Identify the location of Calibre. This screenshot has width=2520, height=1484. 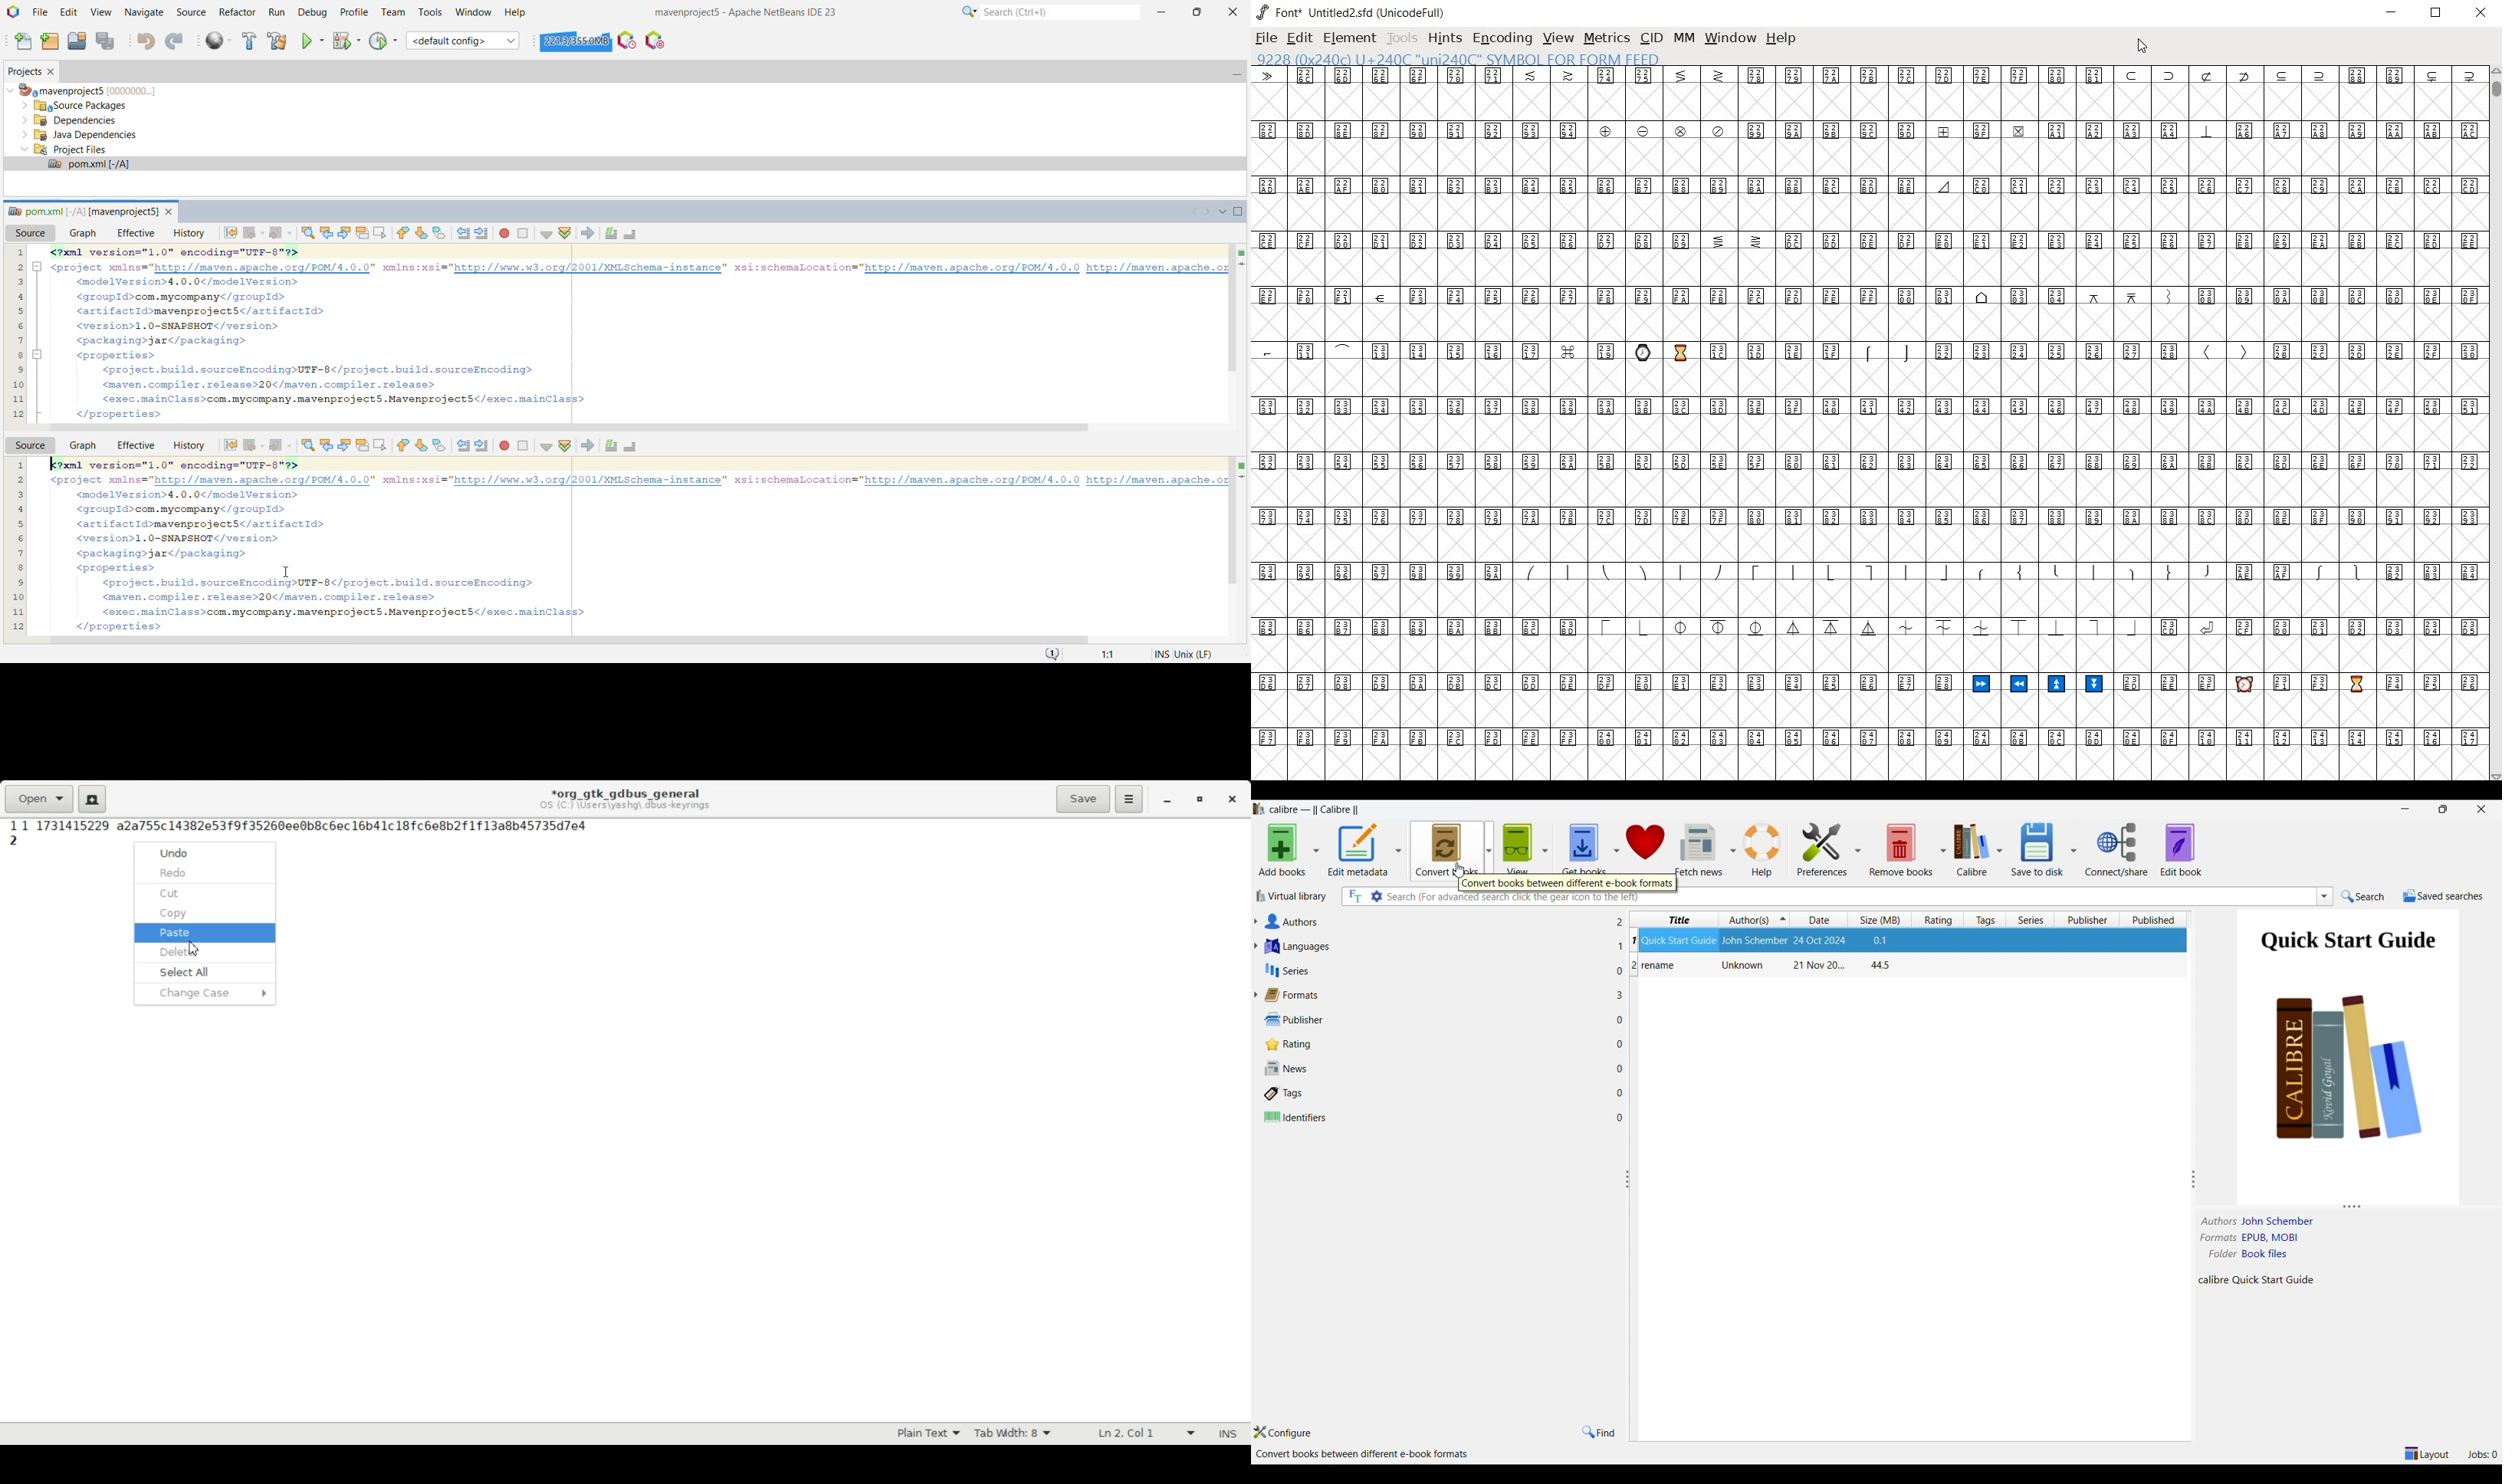
(1971, 851).